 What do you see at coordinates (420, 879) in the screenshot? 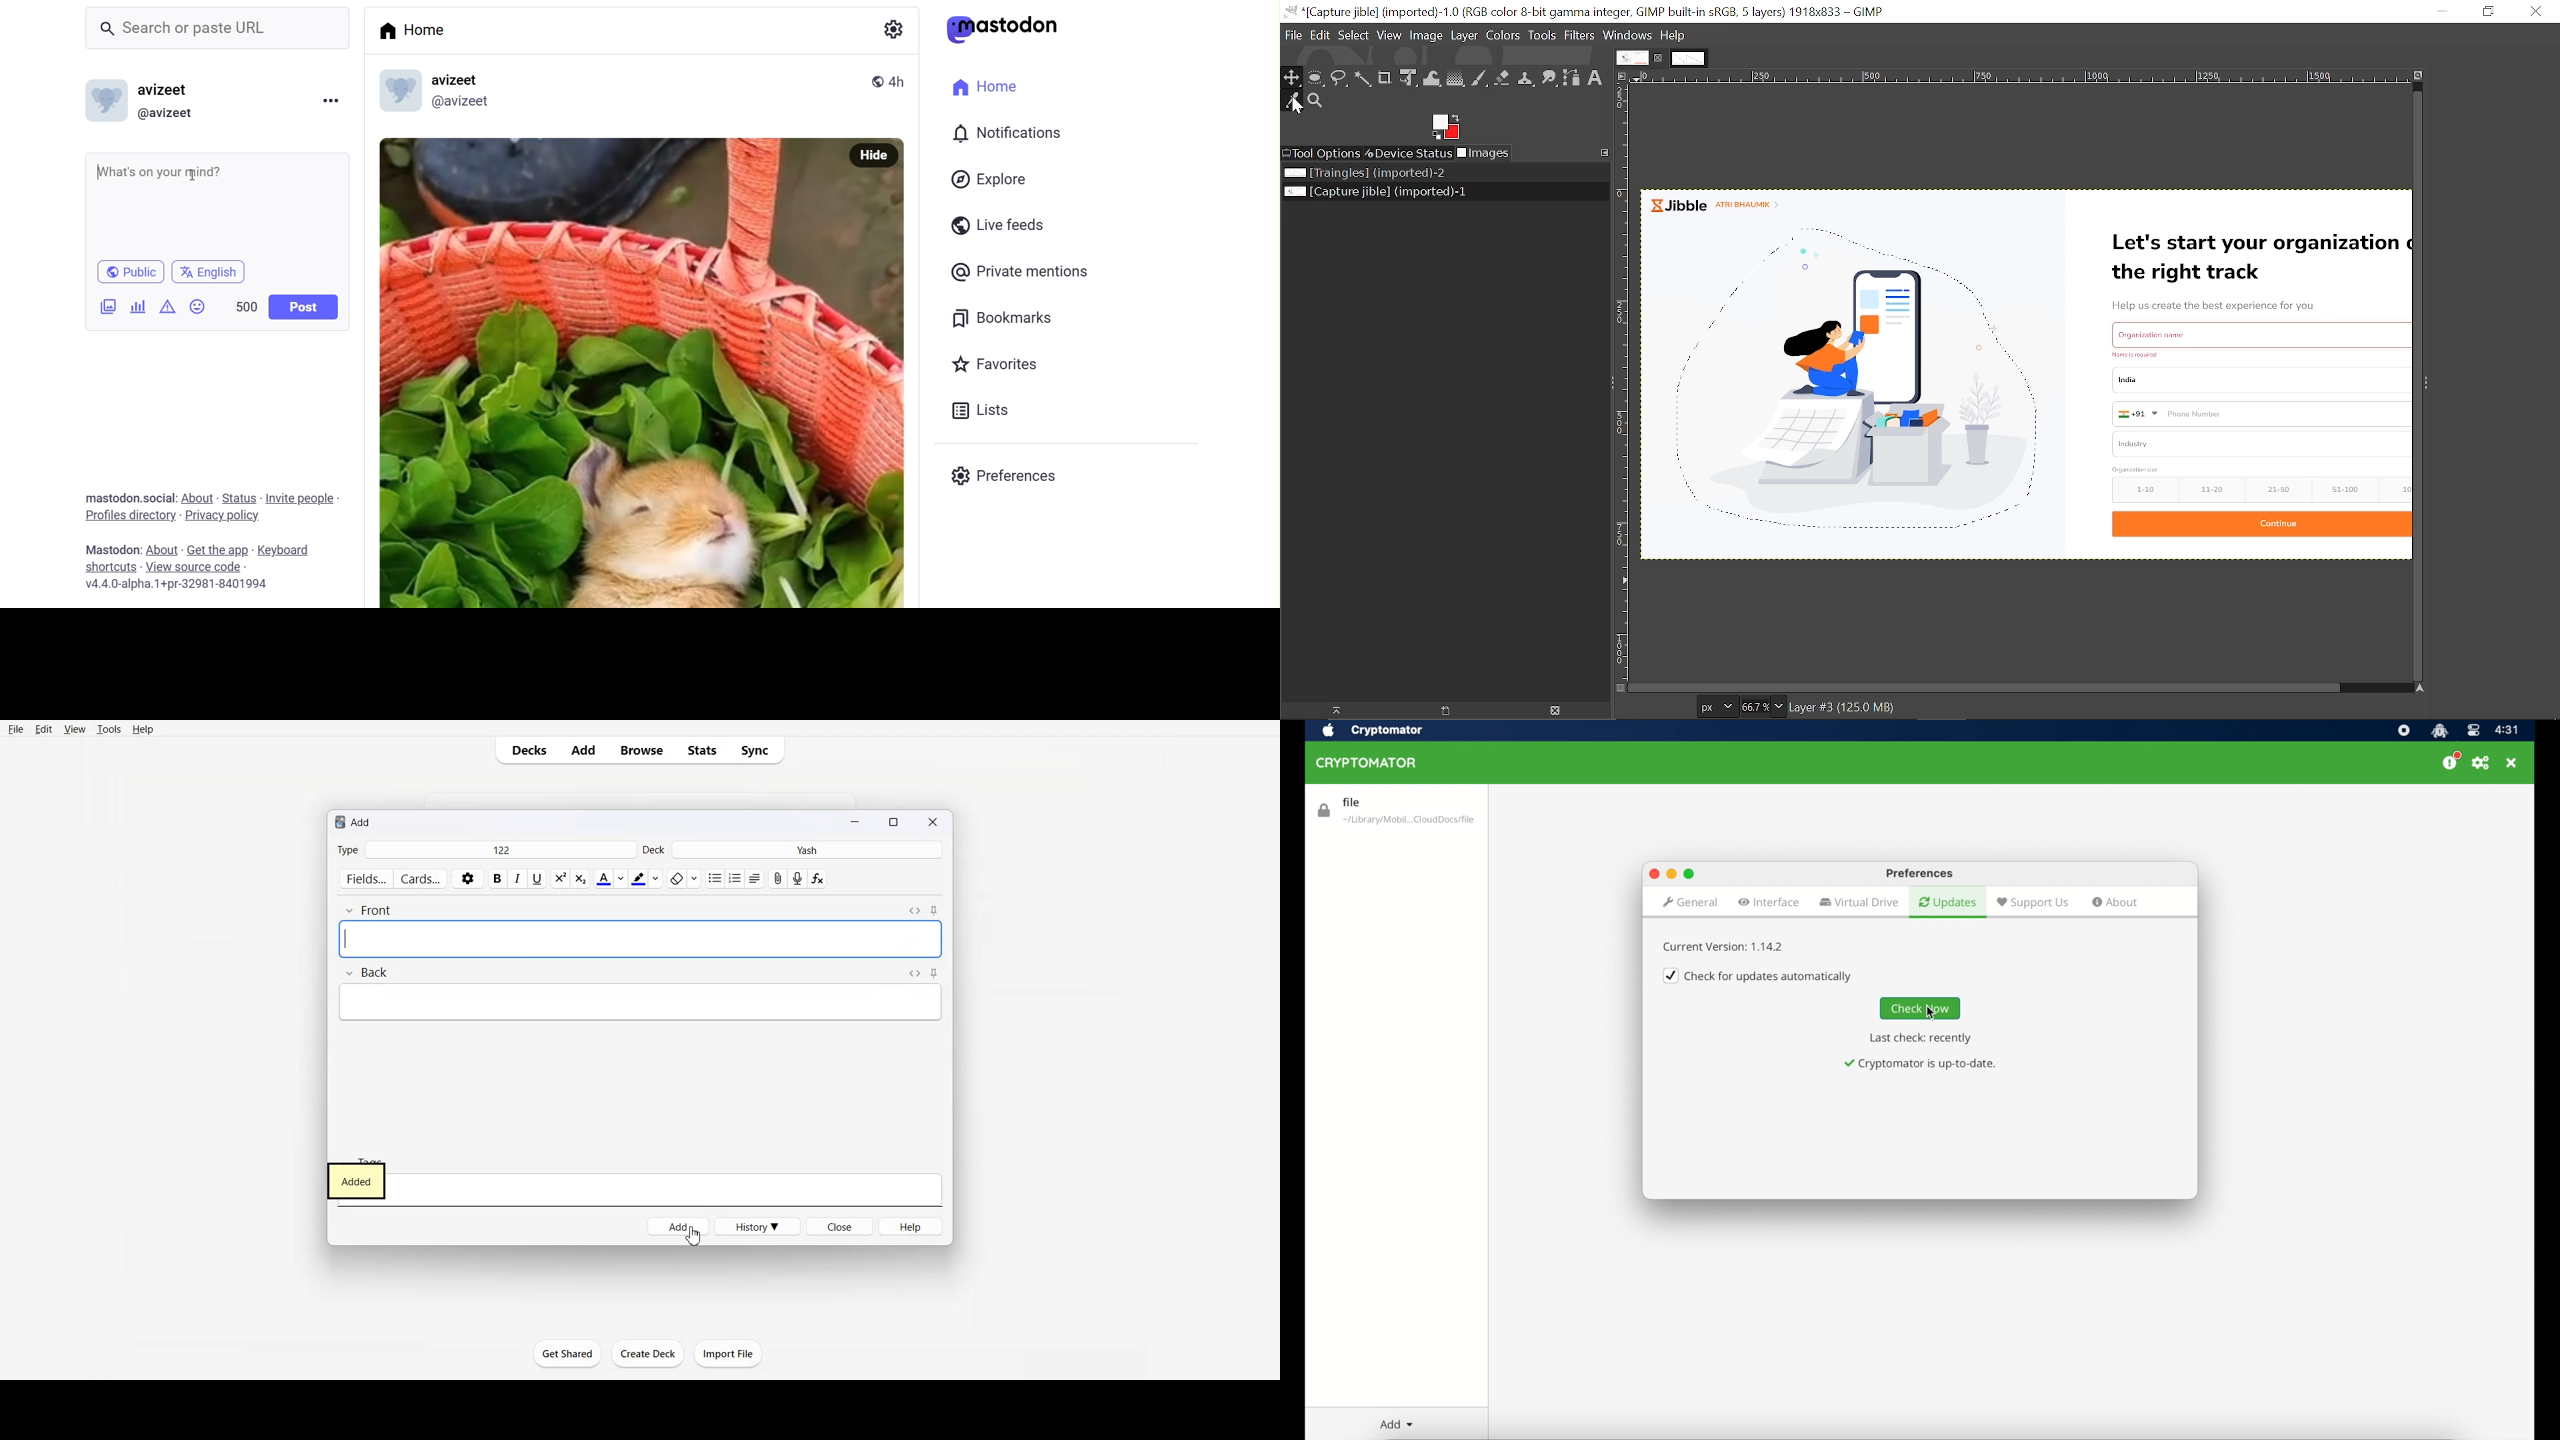
I see `Cards` at bounding box center [420, 879].